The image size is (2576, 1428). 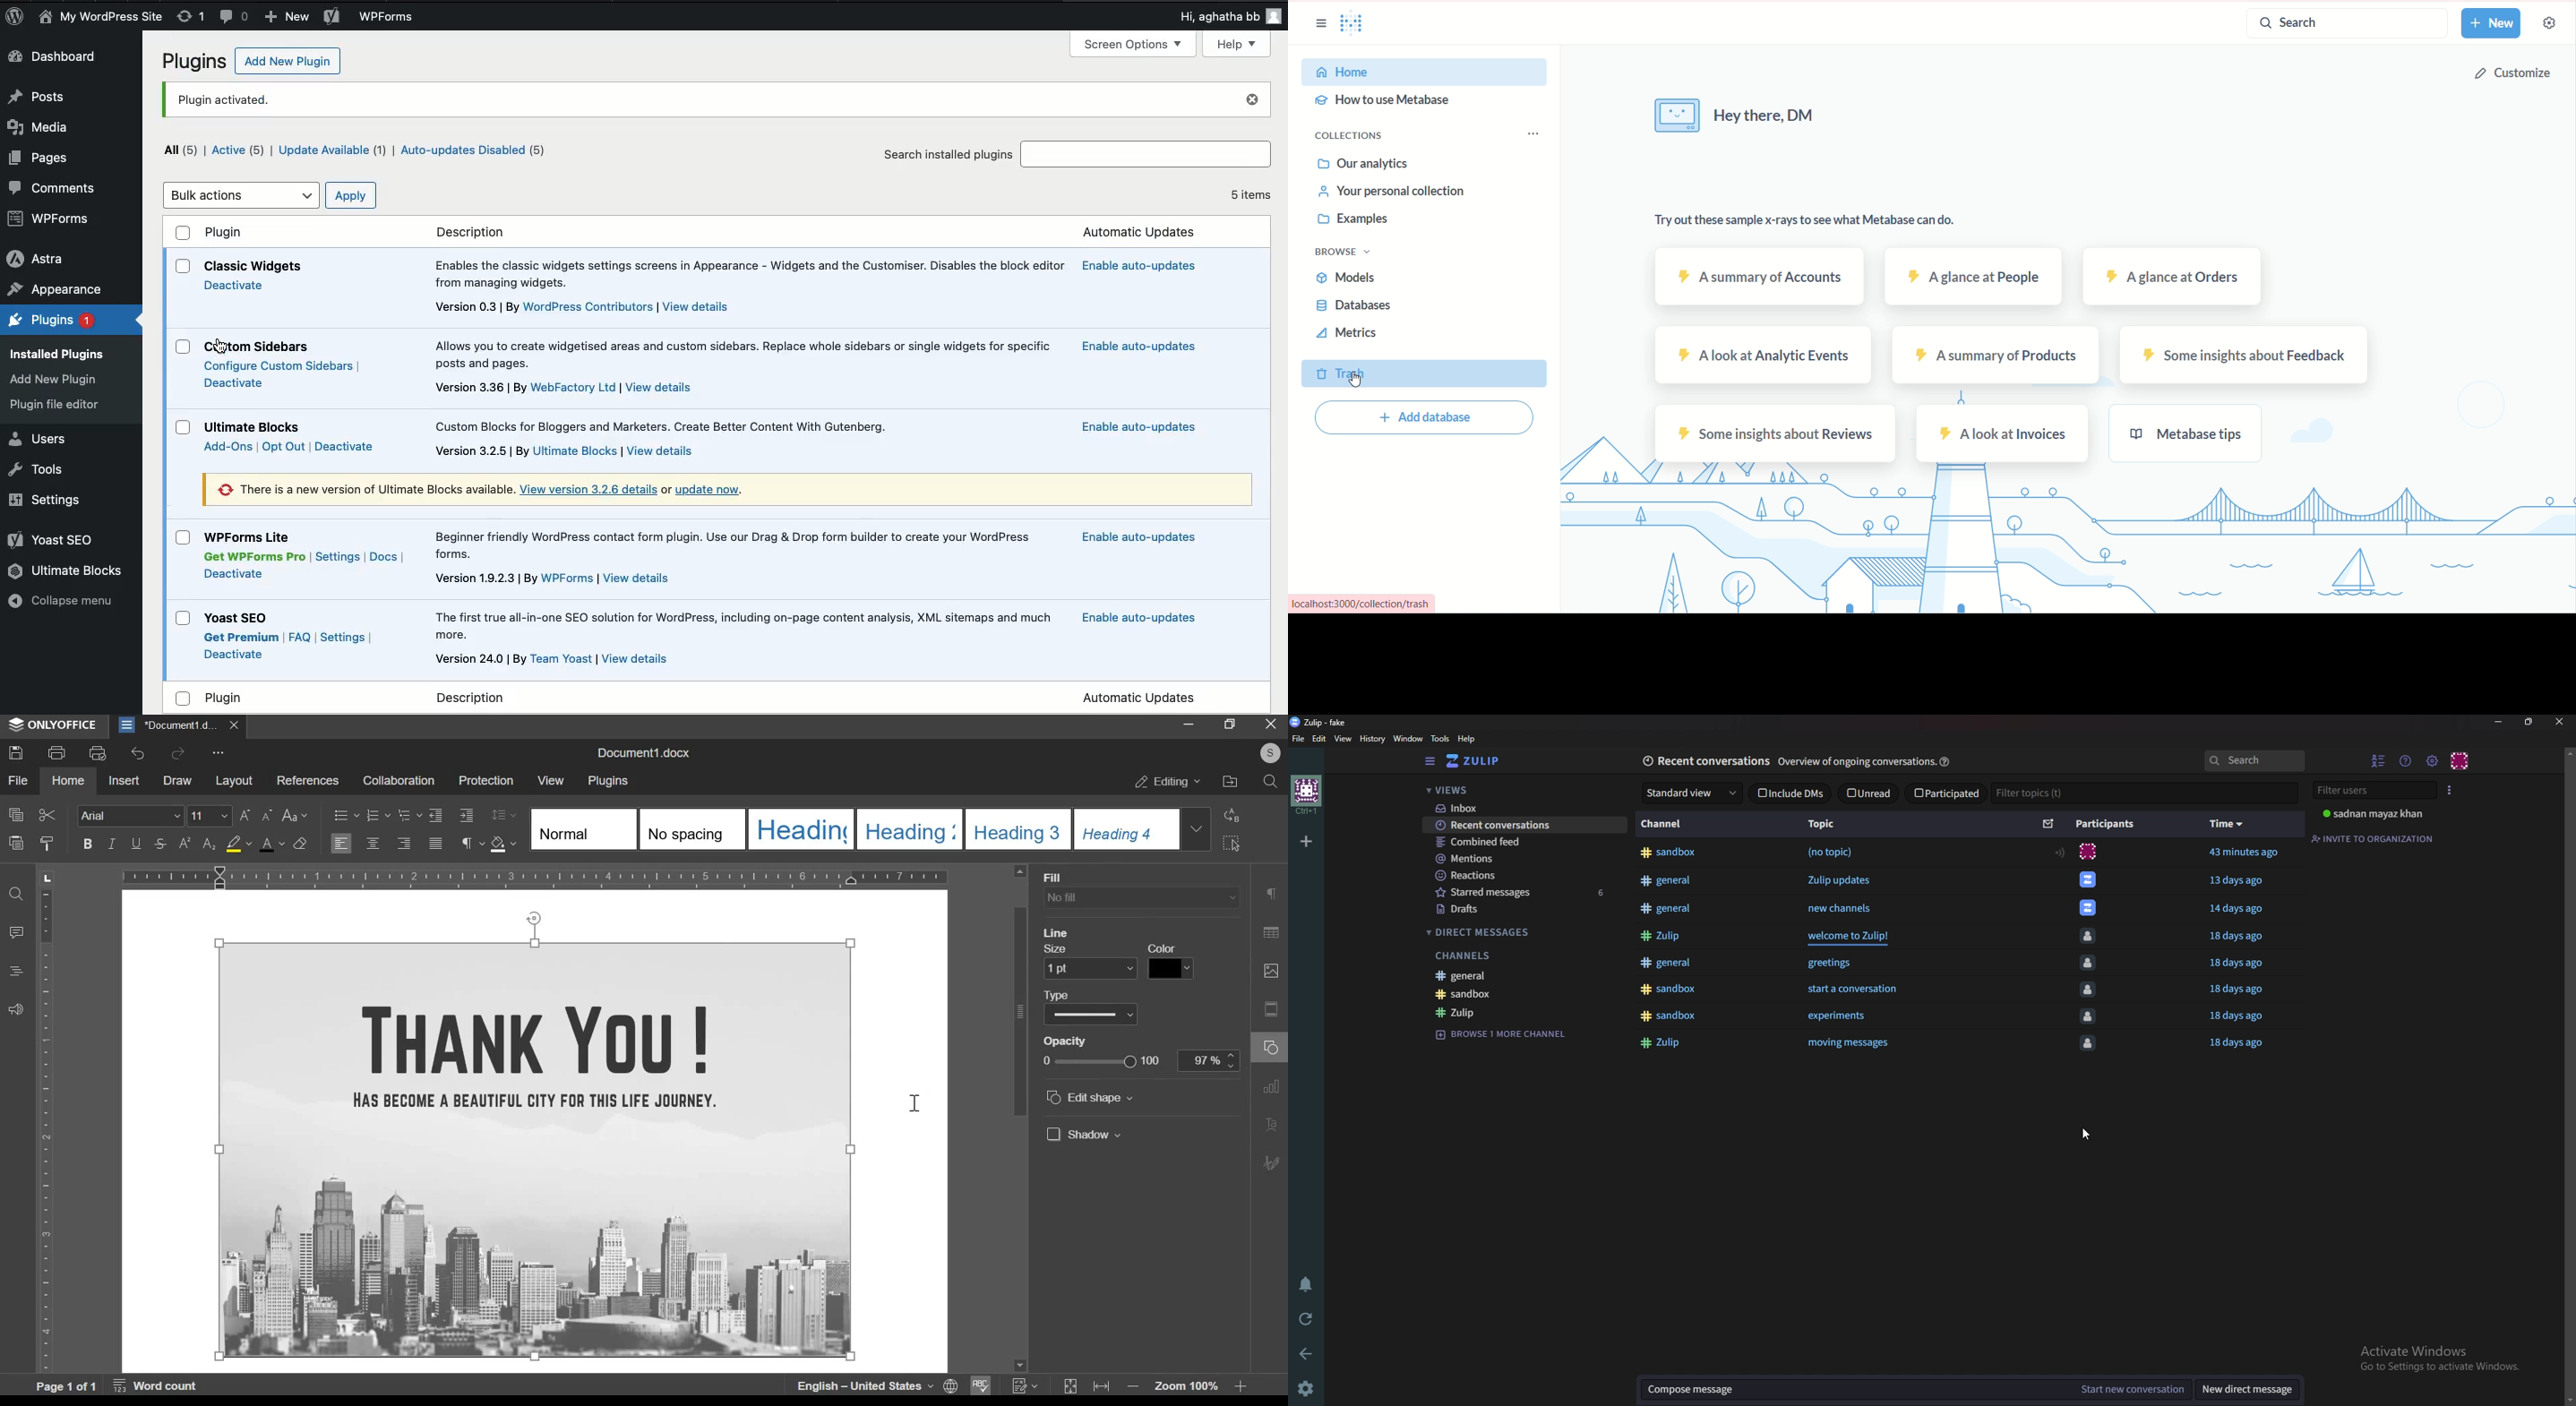 What do you see at coordinates (1273, 1087) in the screenshot?
I see `chart settings` at bounding box center [1273, 1087].